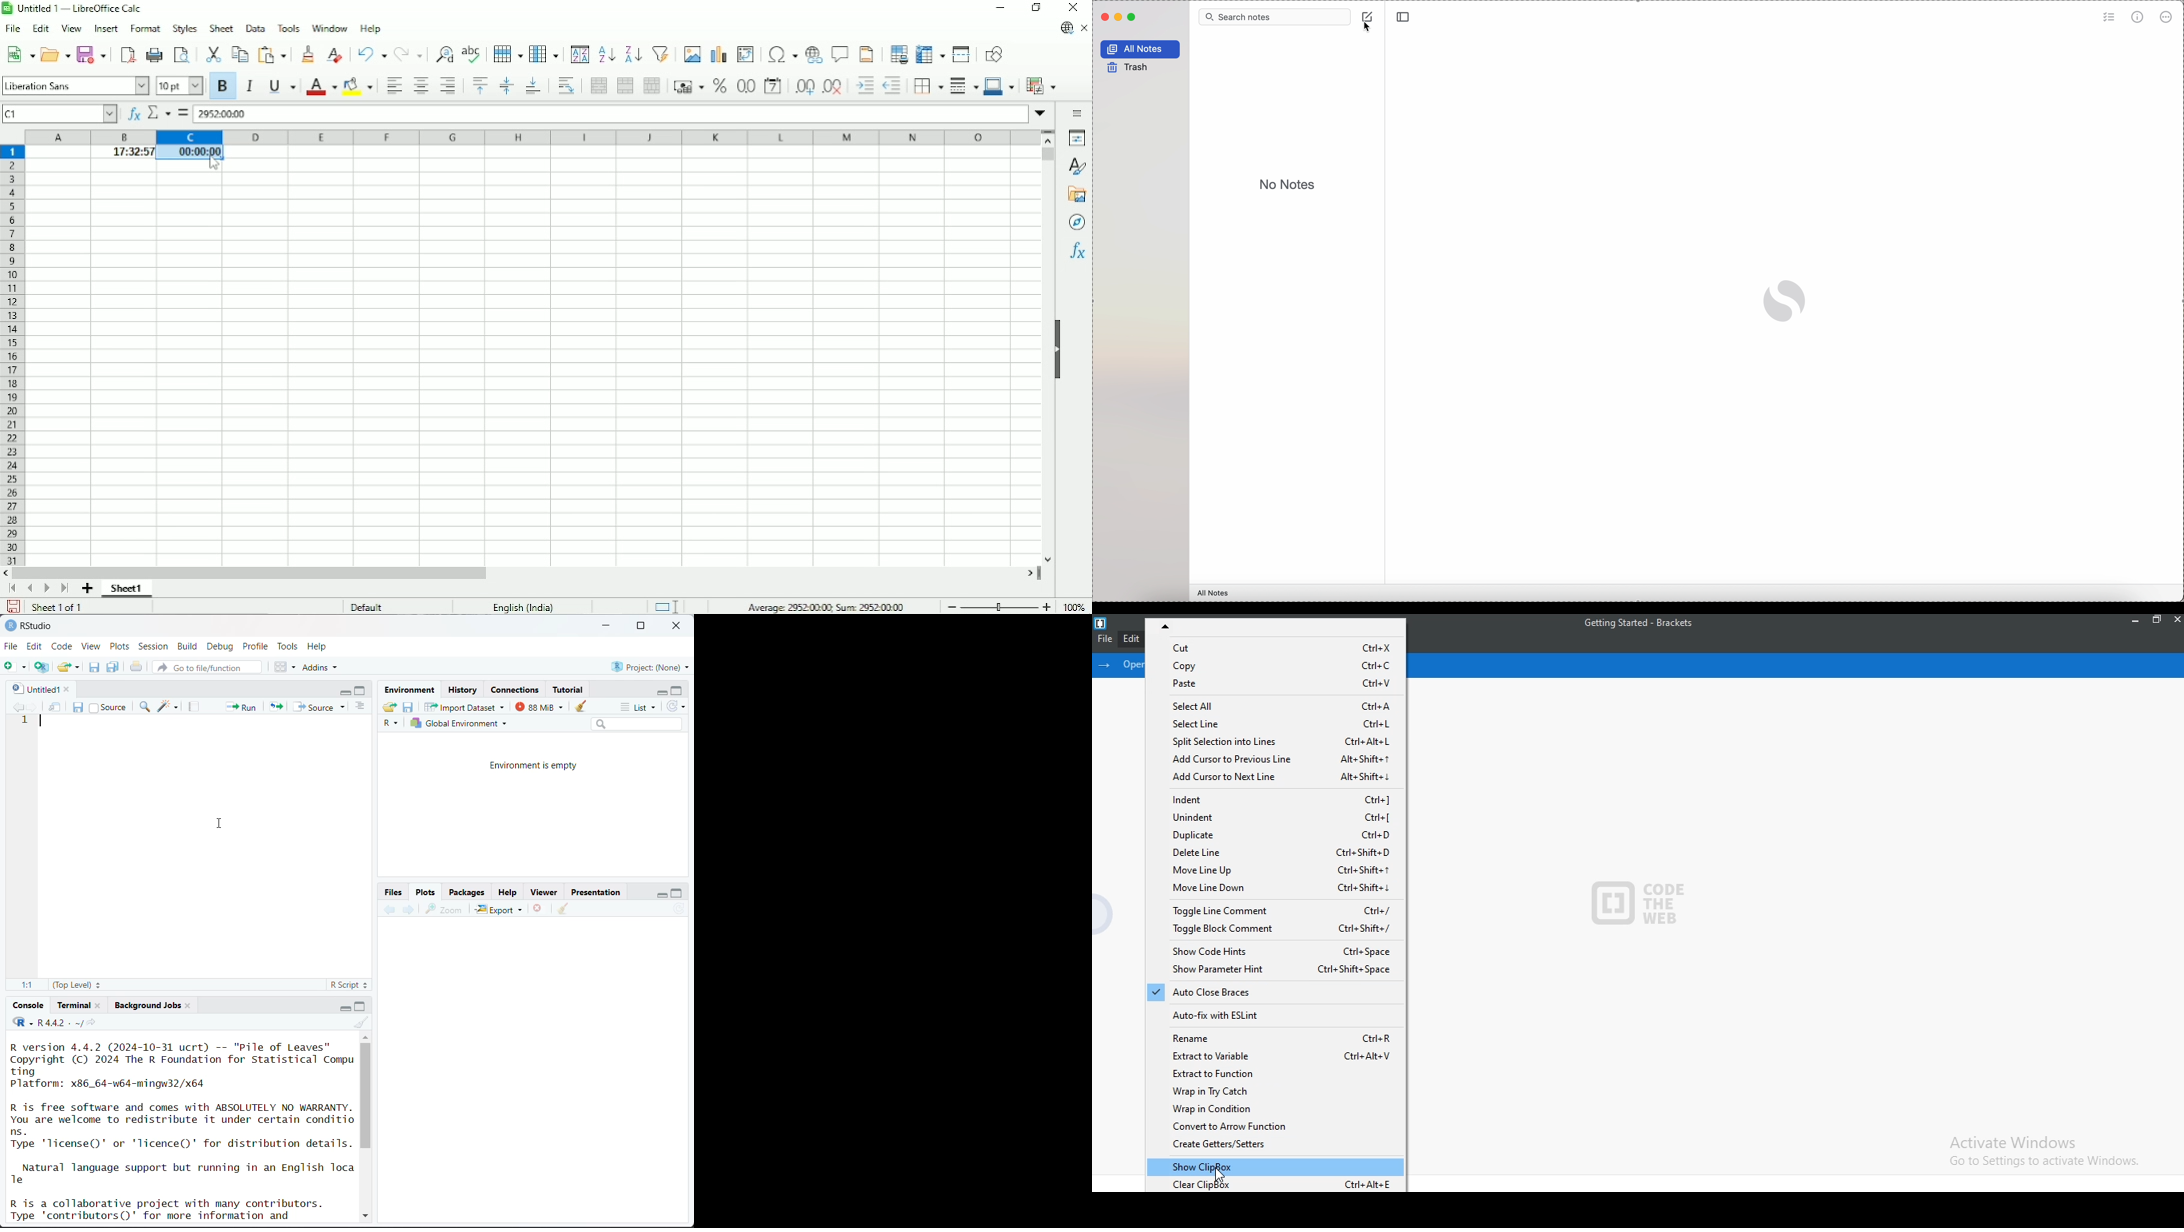  What do you see at coordinates (240, 706) in the screenshot?
I see `run` at bounding box center [240, 706].